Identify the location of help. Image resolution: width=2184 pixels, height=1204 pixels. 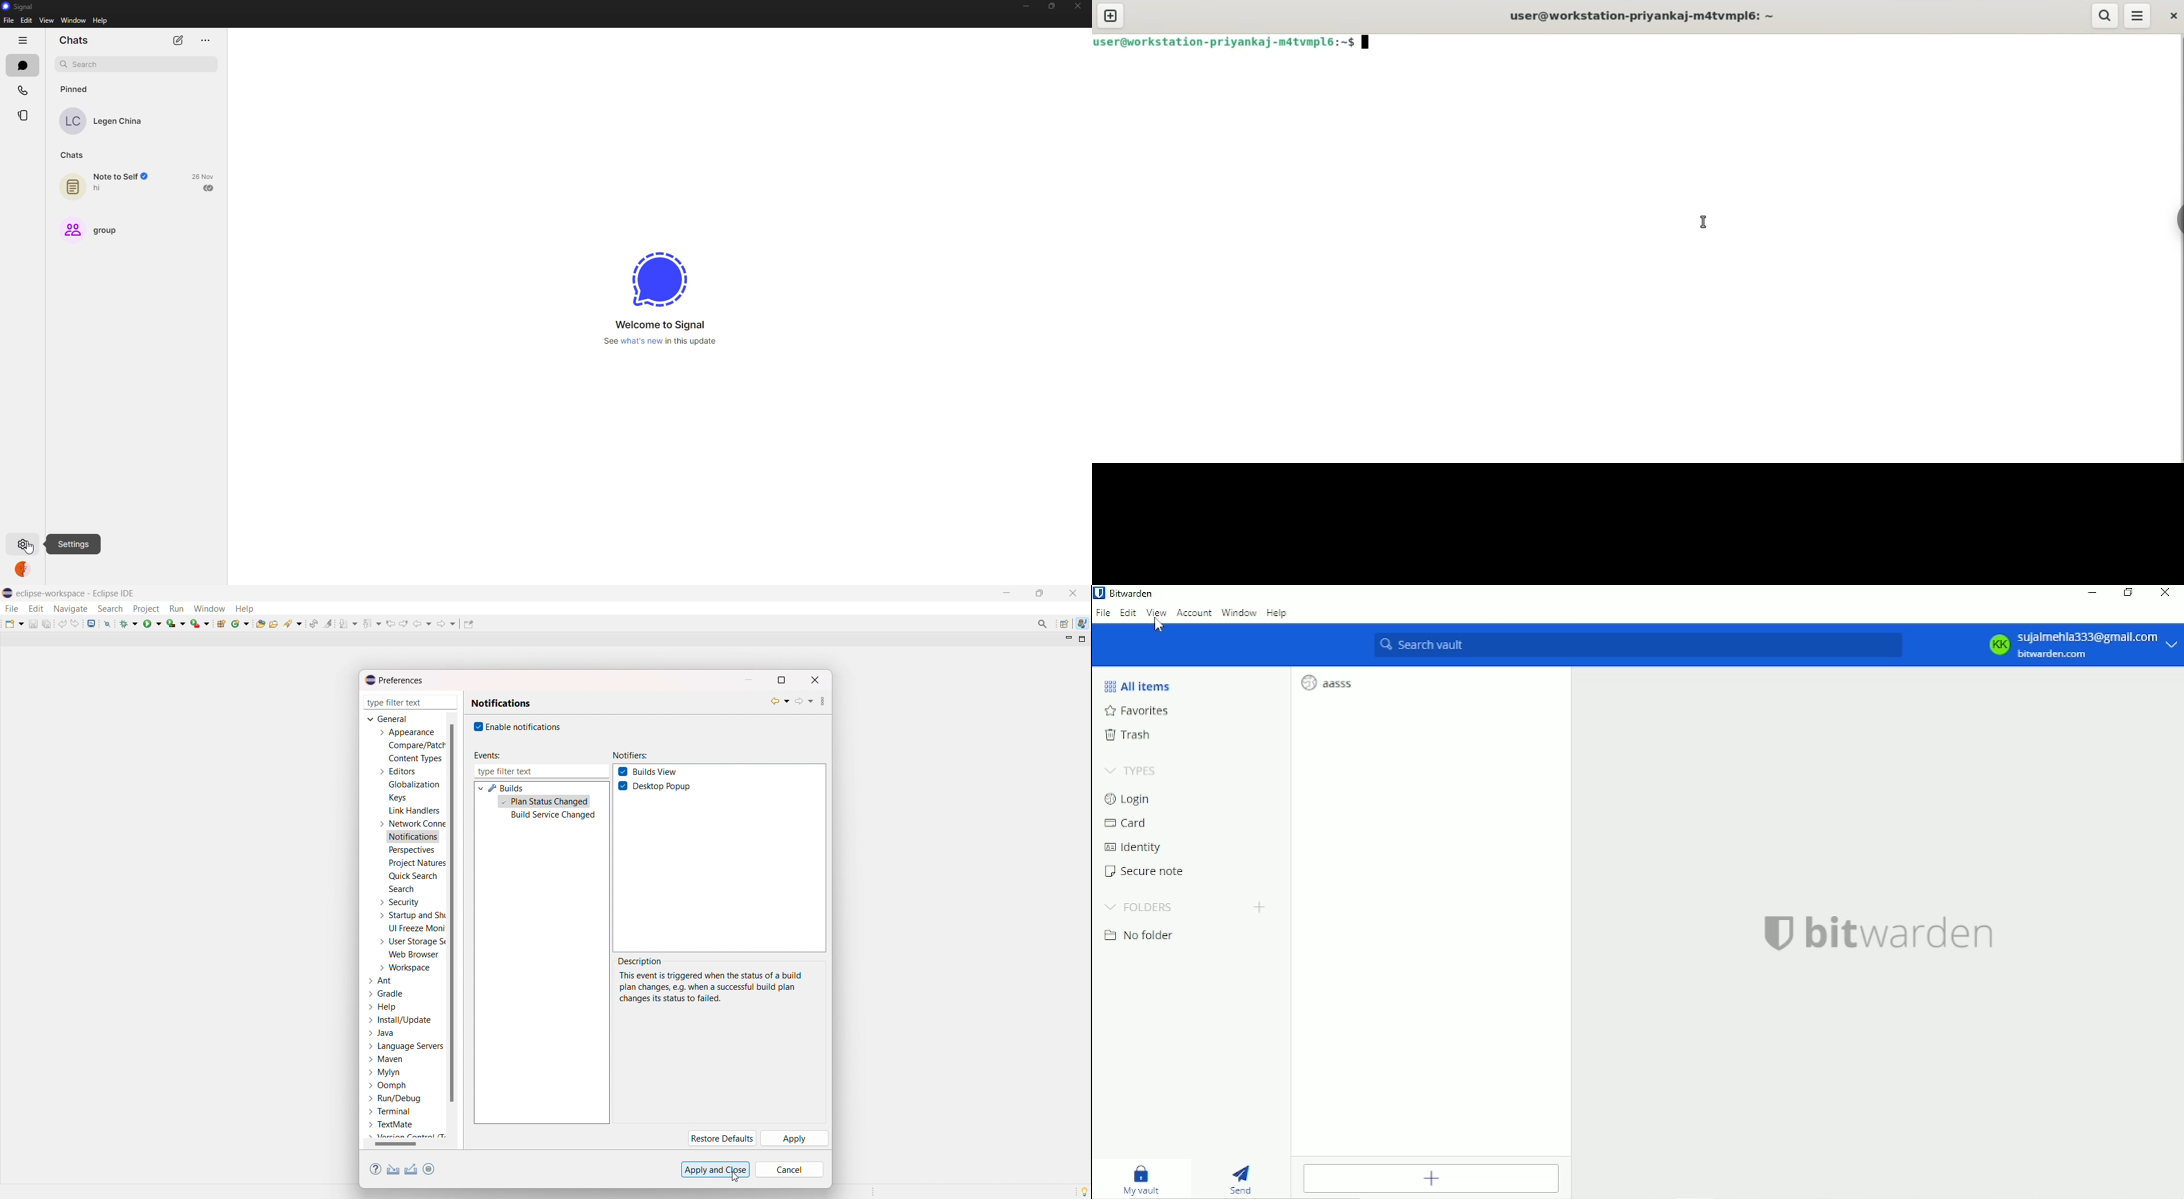
(101, 20).